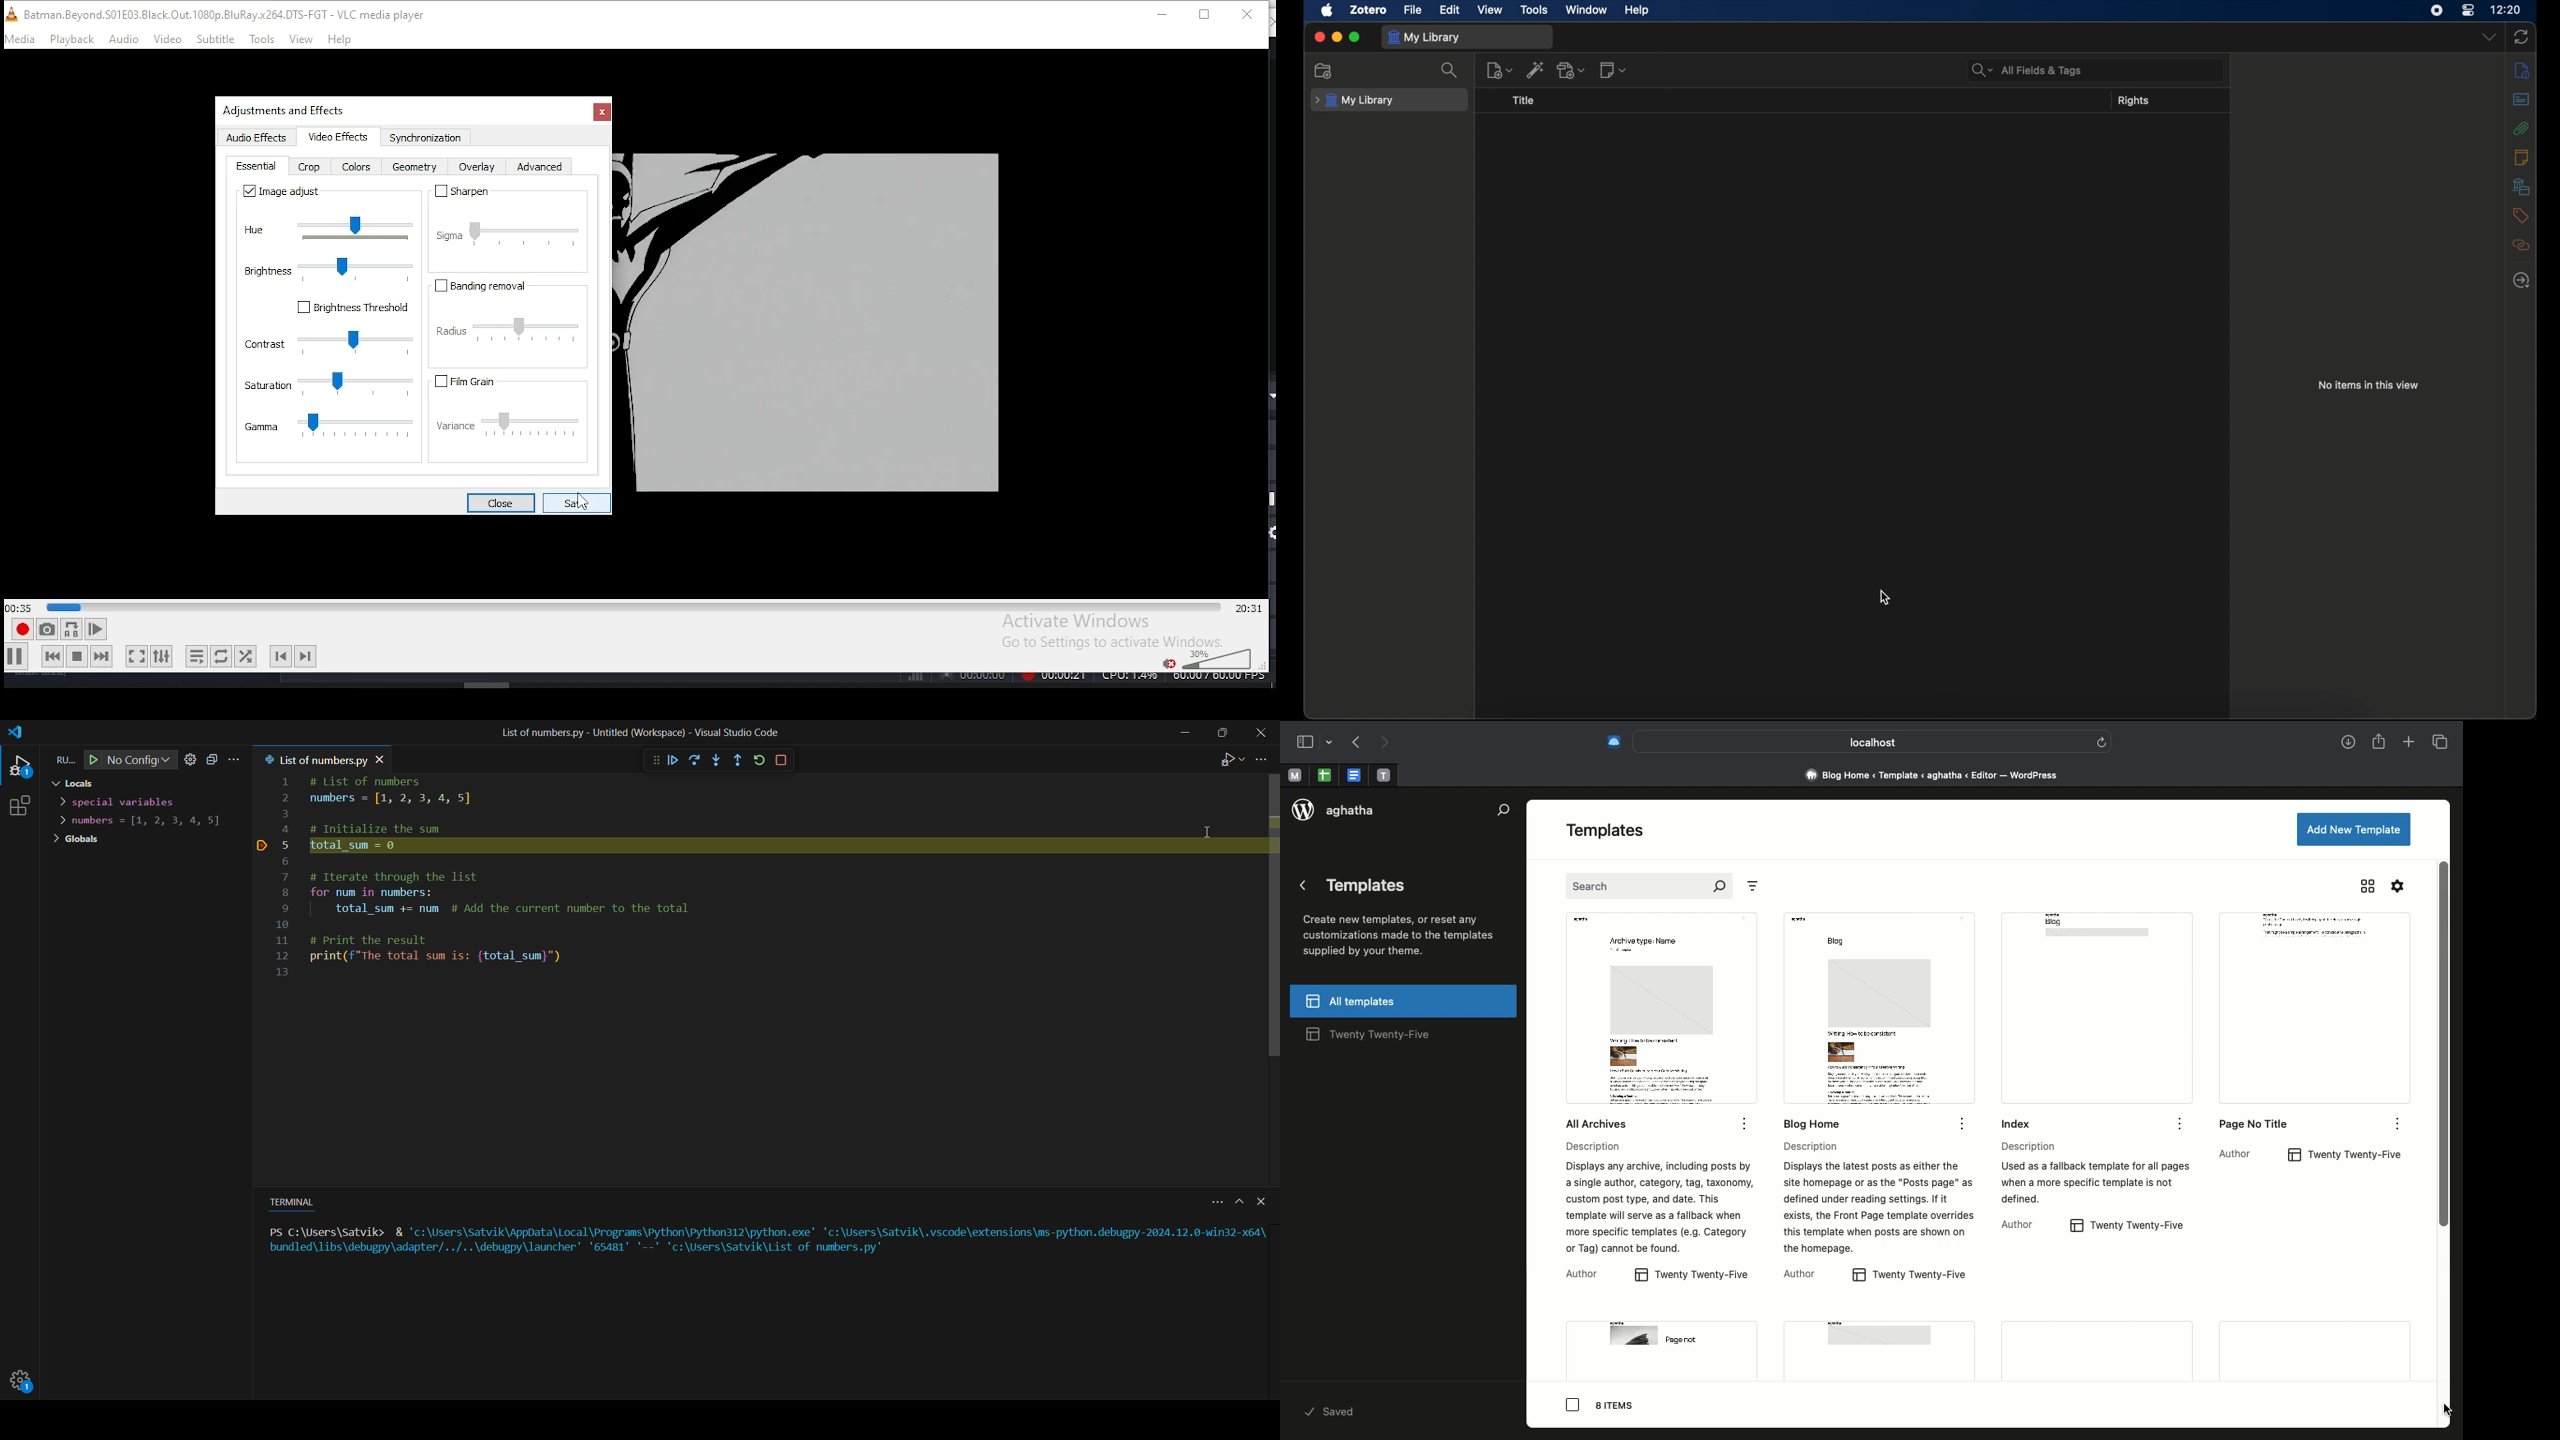  What do you see at coordinates (1323, 71) in the screenshot?
I see `new collection` at bounding box center [1323, 71].